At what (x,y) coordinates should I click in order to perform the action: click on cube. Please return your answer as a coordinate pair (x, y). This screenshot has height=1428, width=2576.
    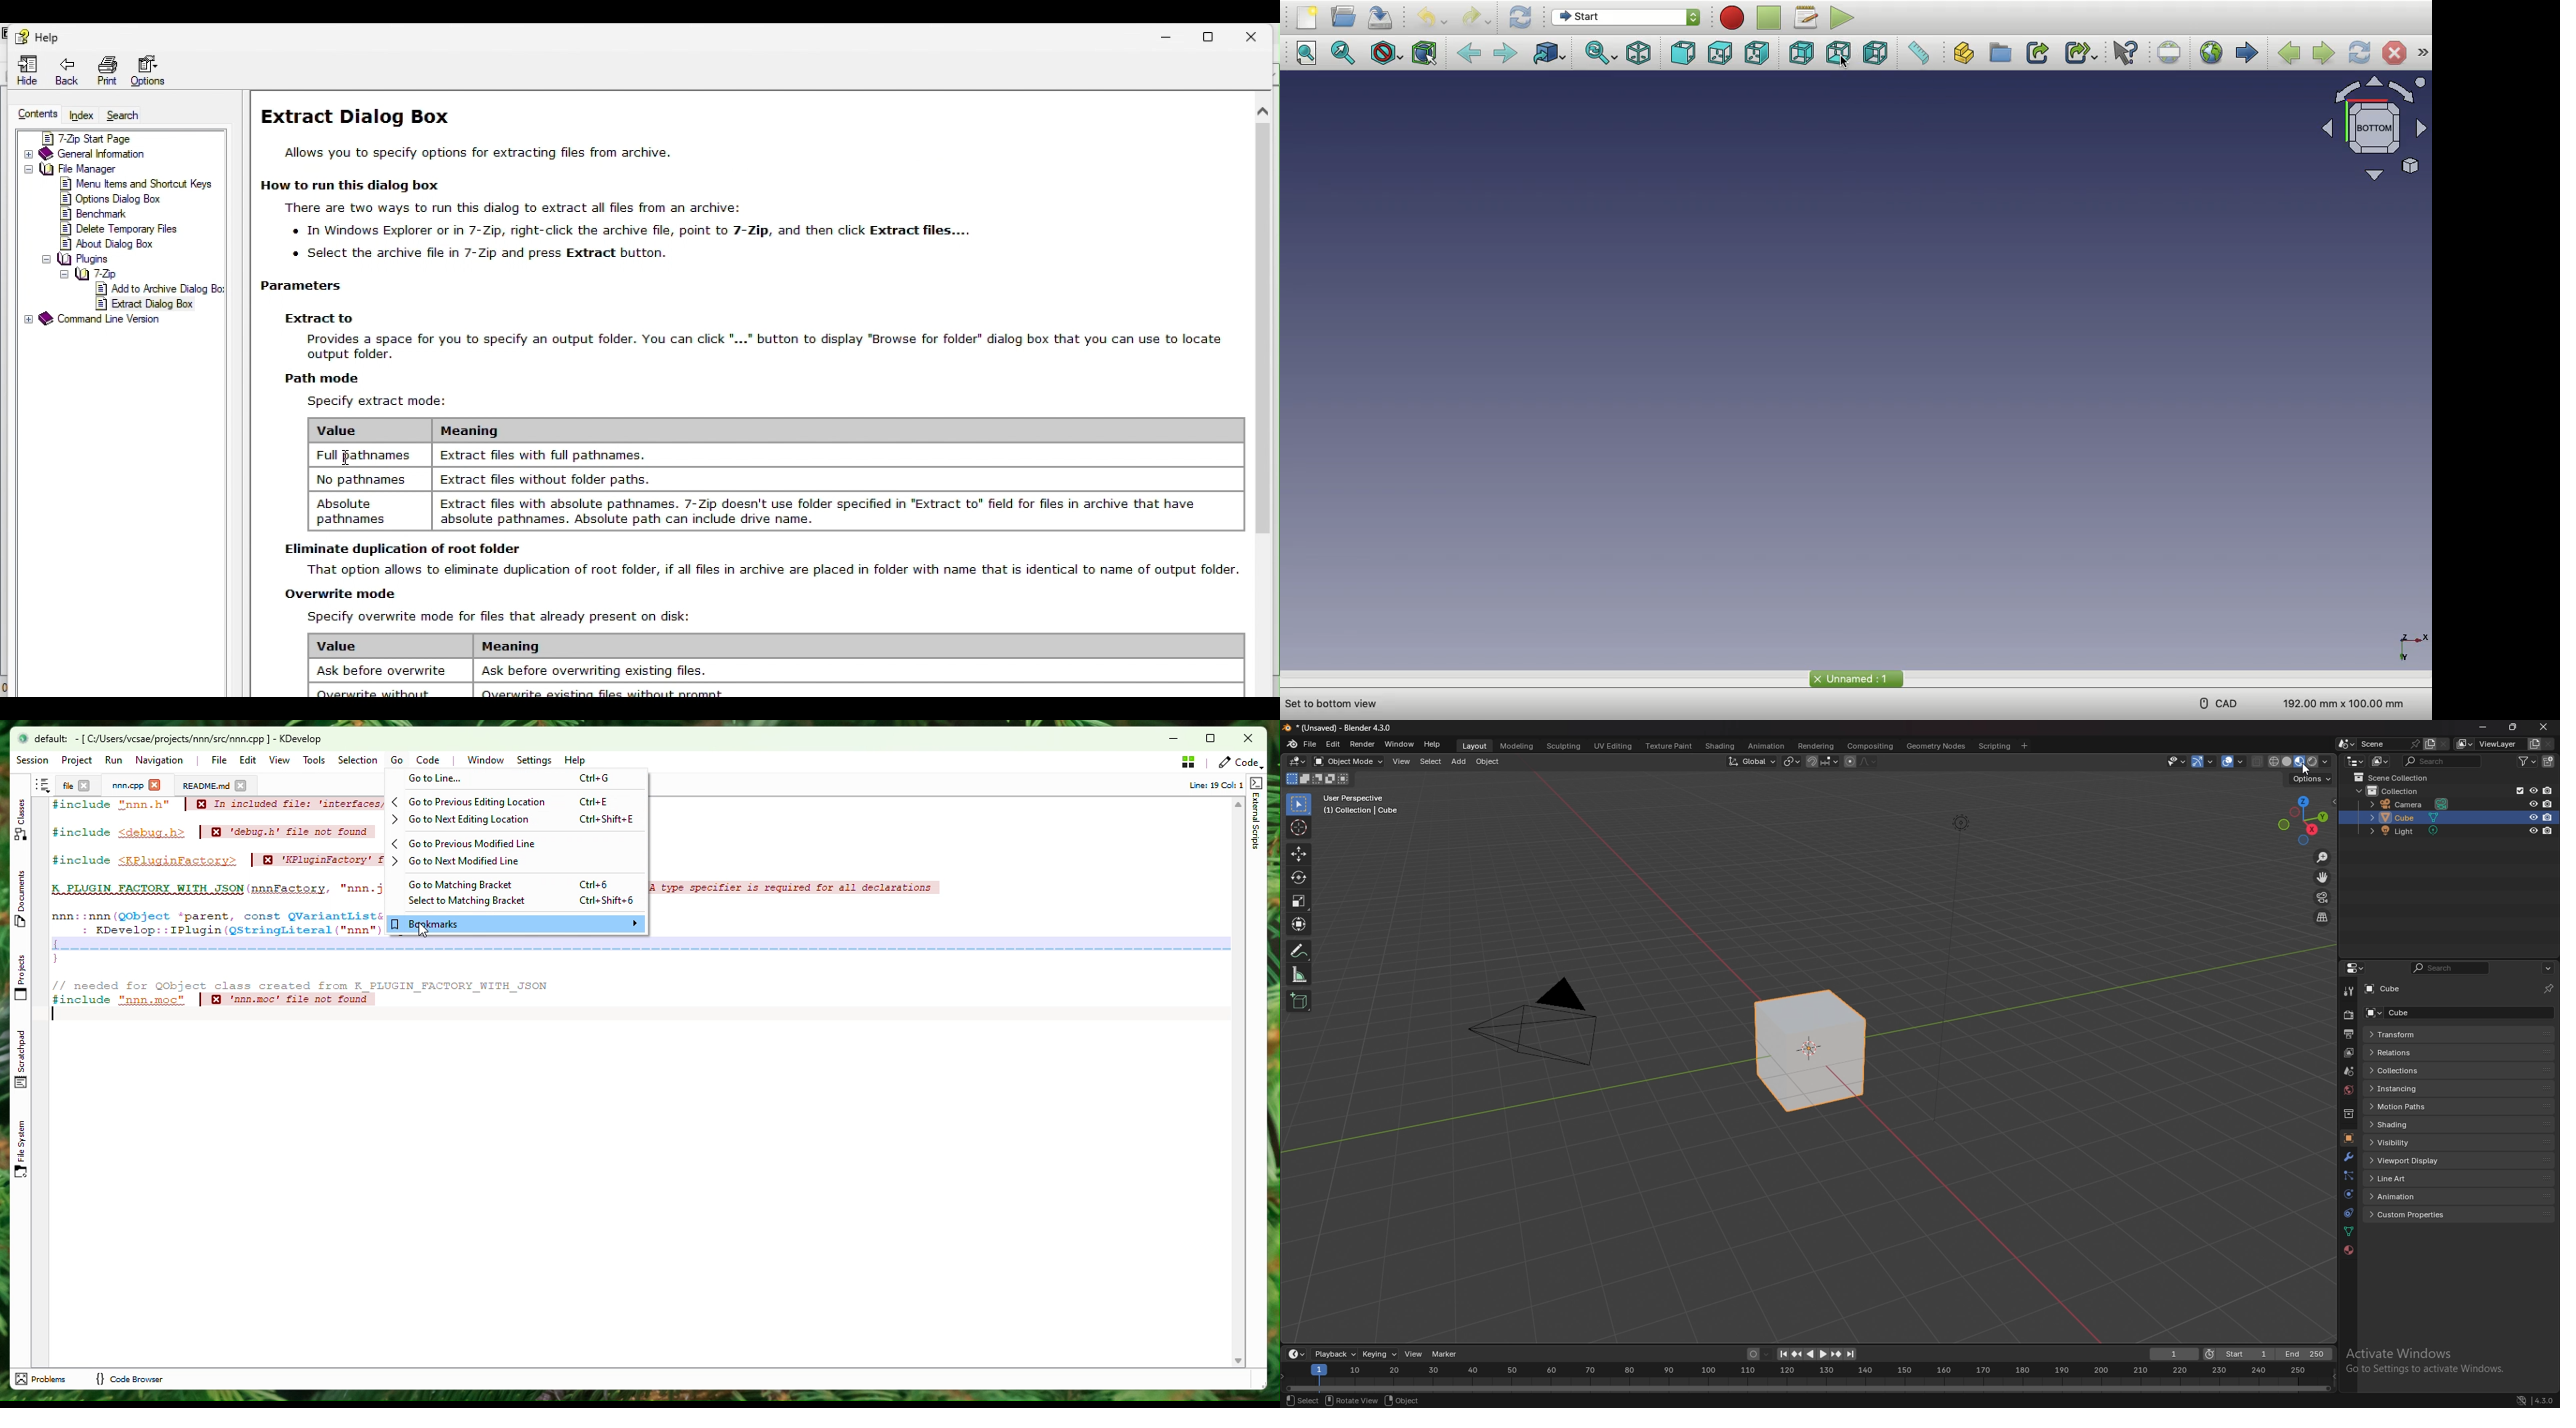
    Looking at the image, I should click on (2395, 987).